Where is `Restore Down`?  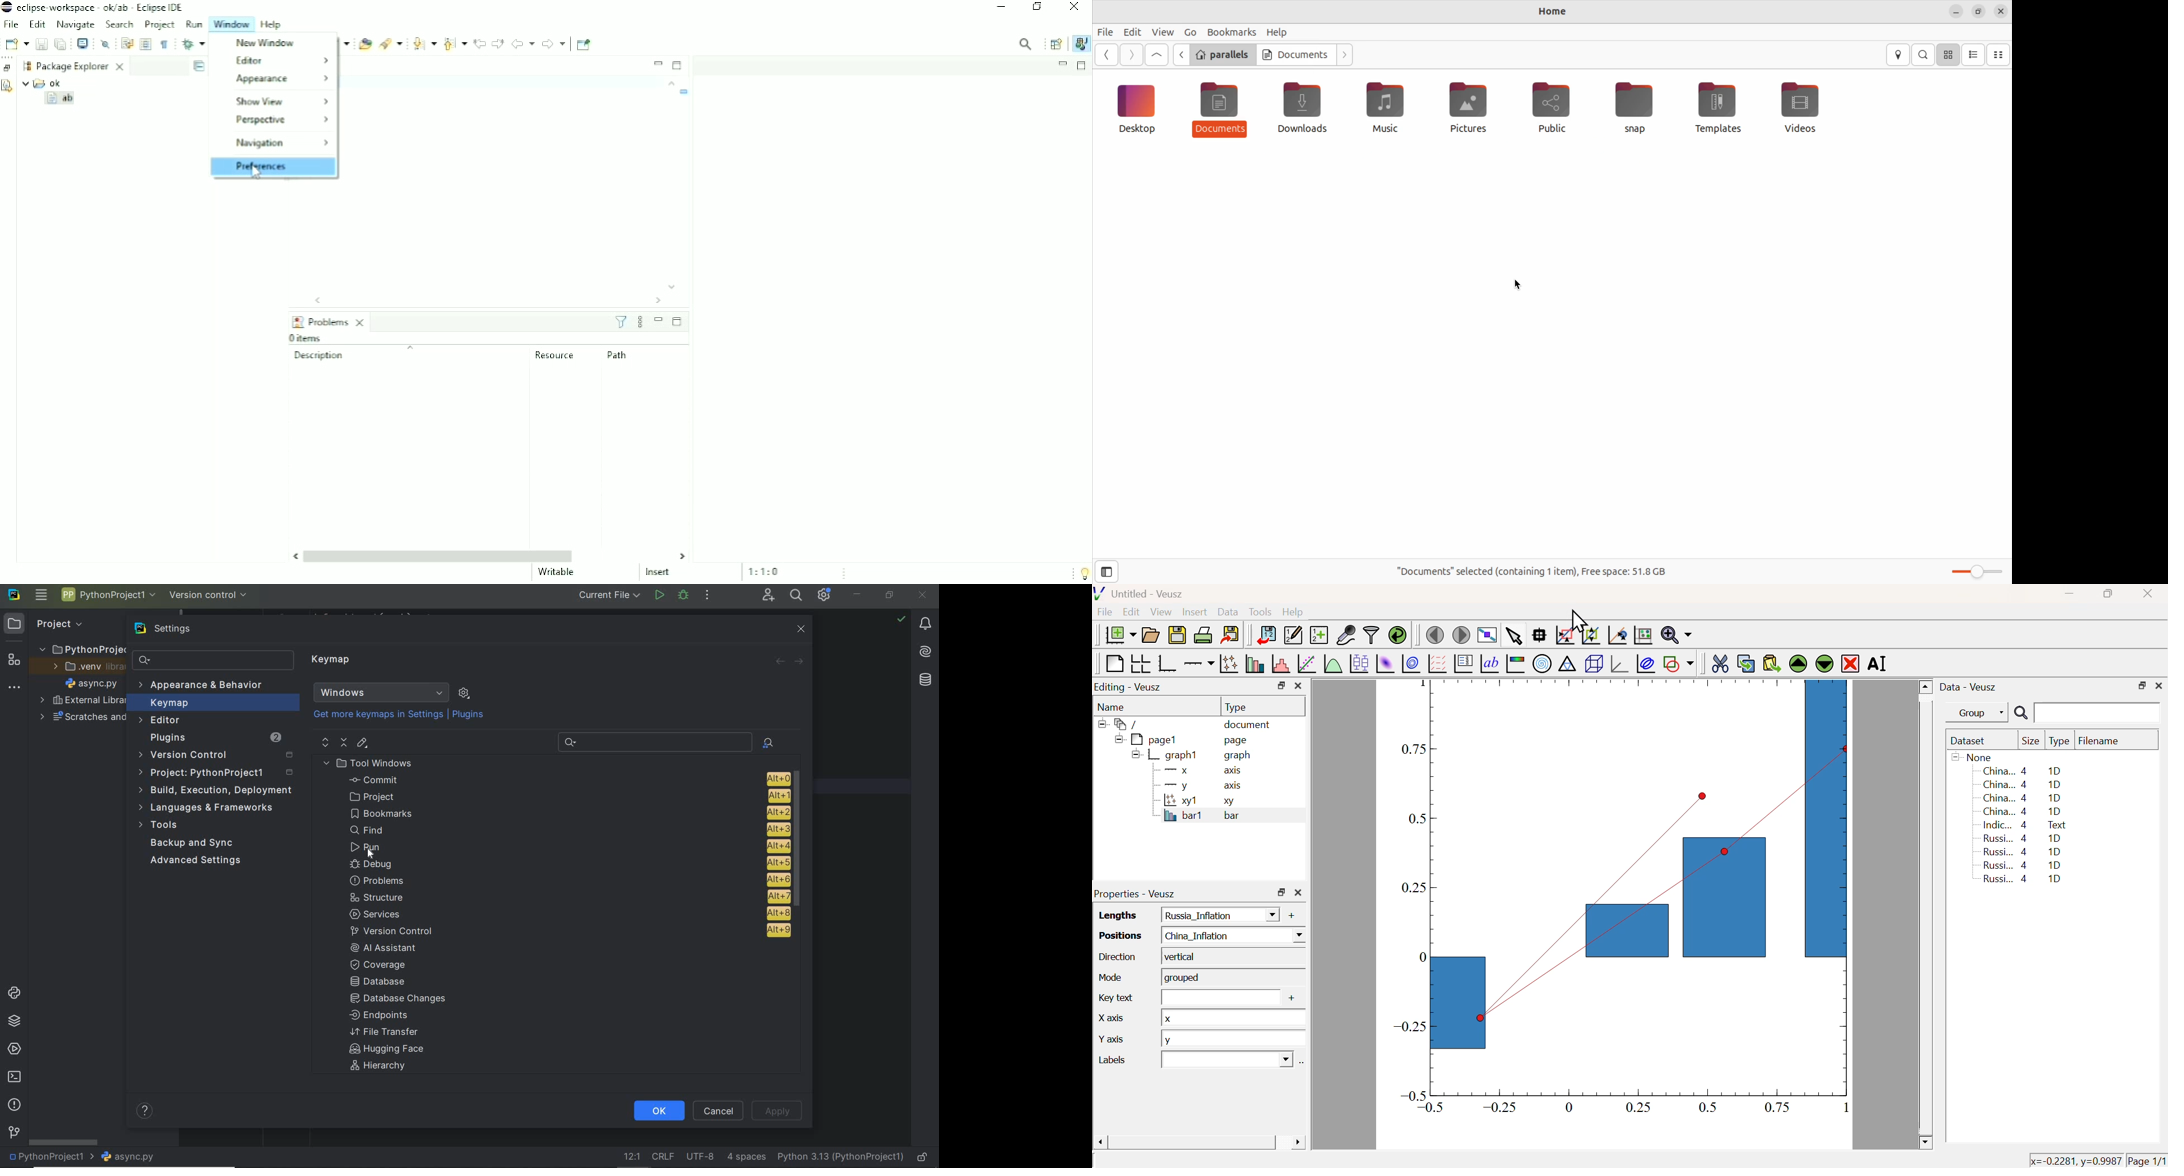 Restore Down is located at coordinates (2106, 594).